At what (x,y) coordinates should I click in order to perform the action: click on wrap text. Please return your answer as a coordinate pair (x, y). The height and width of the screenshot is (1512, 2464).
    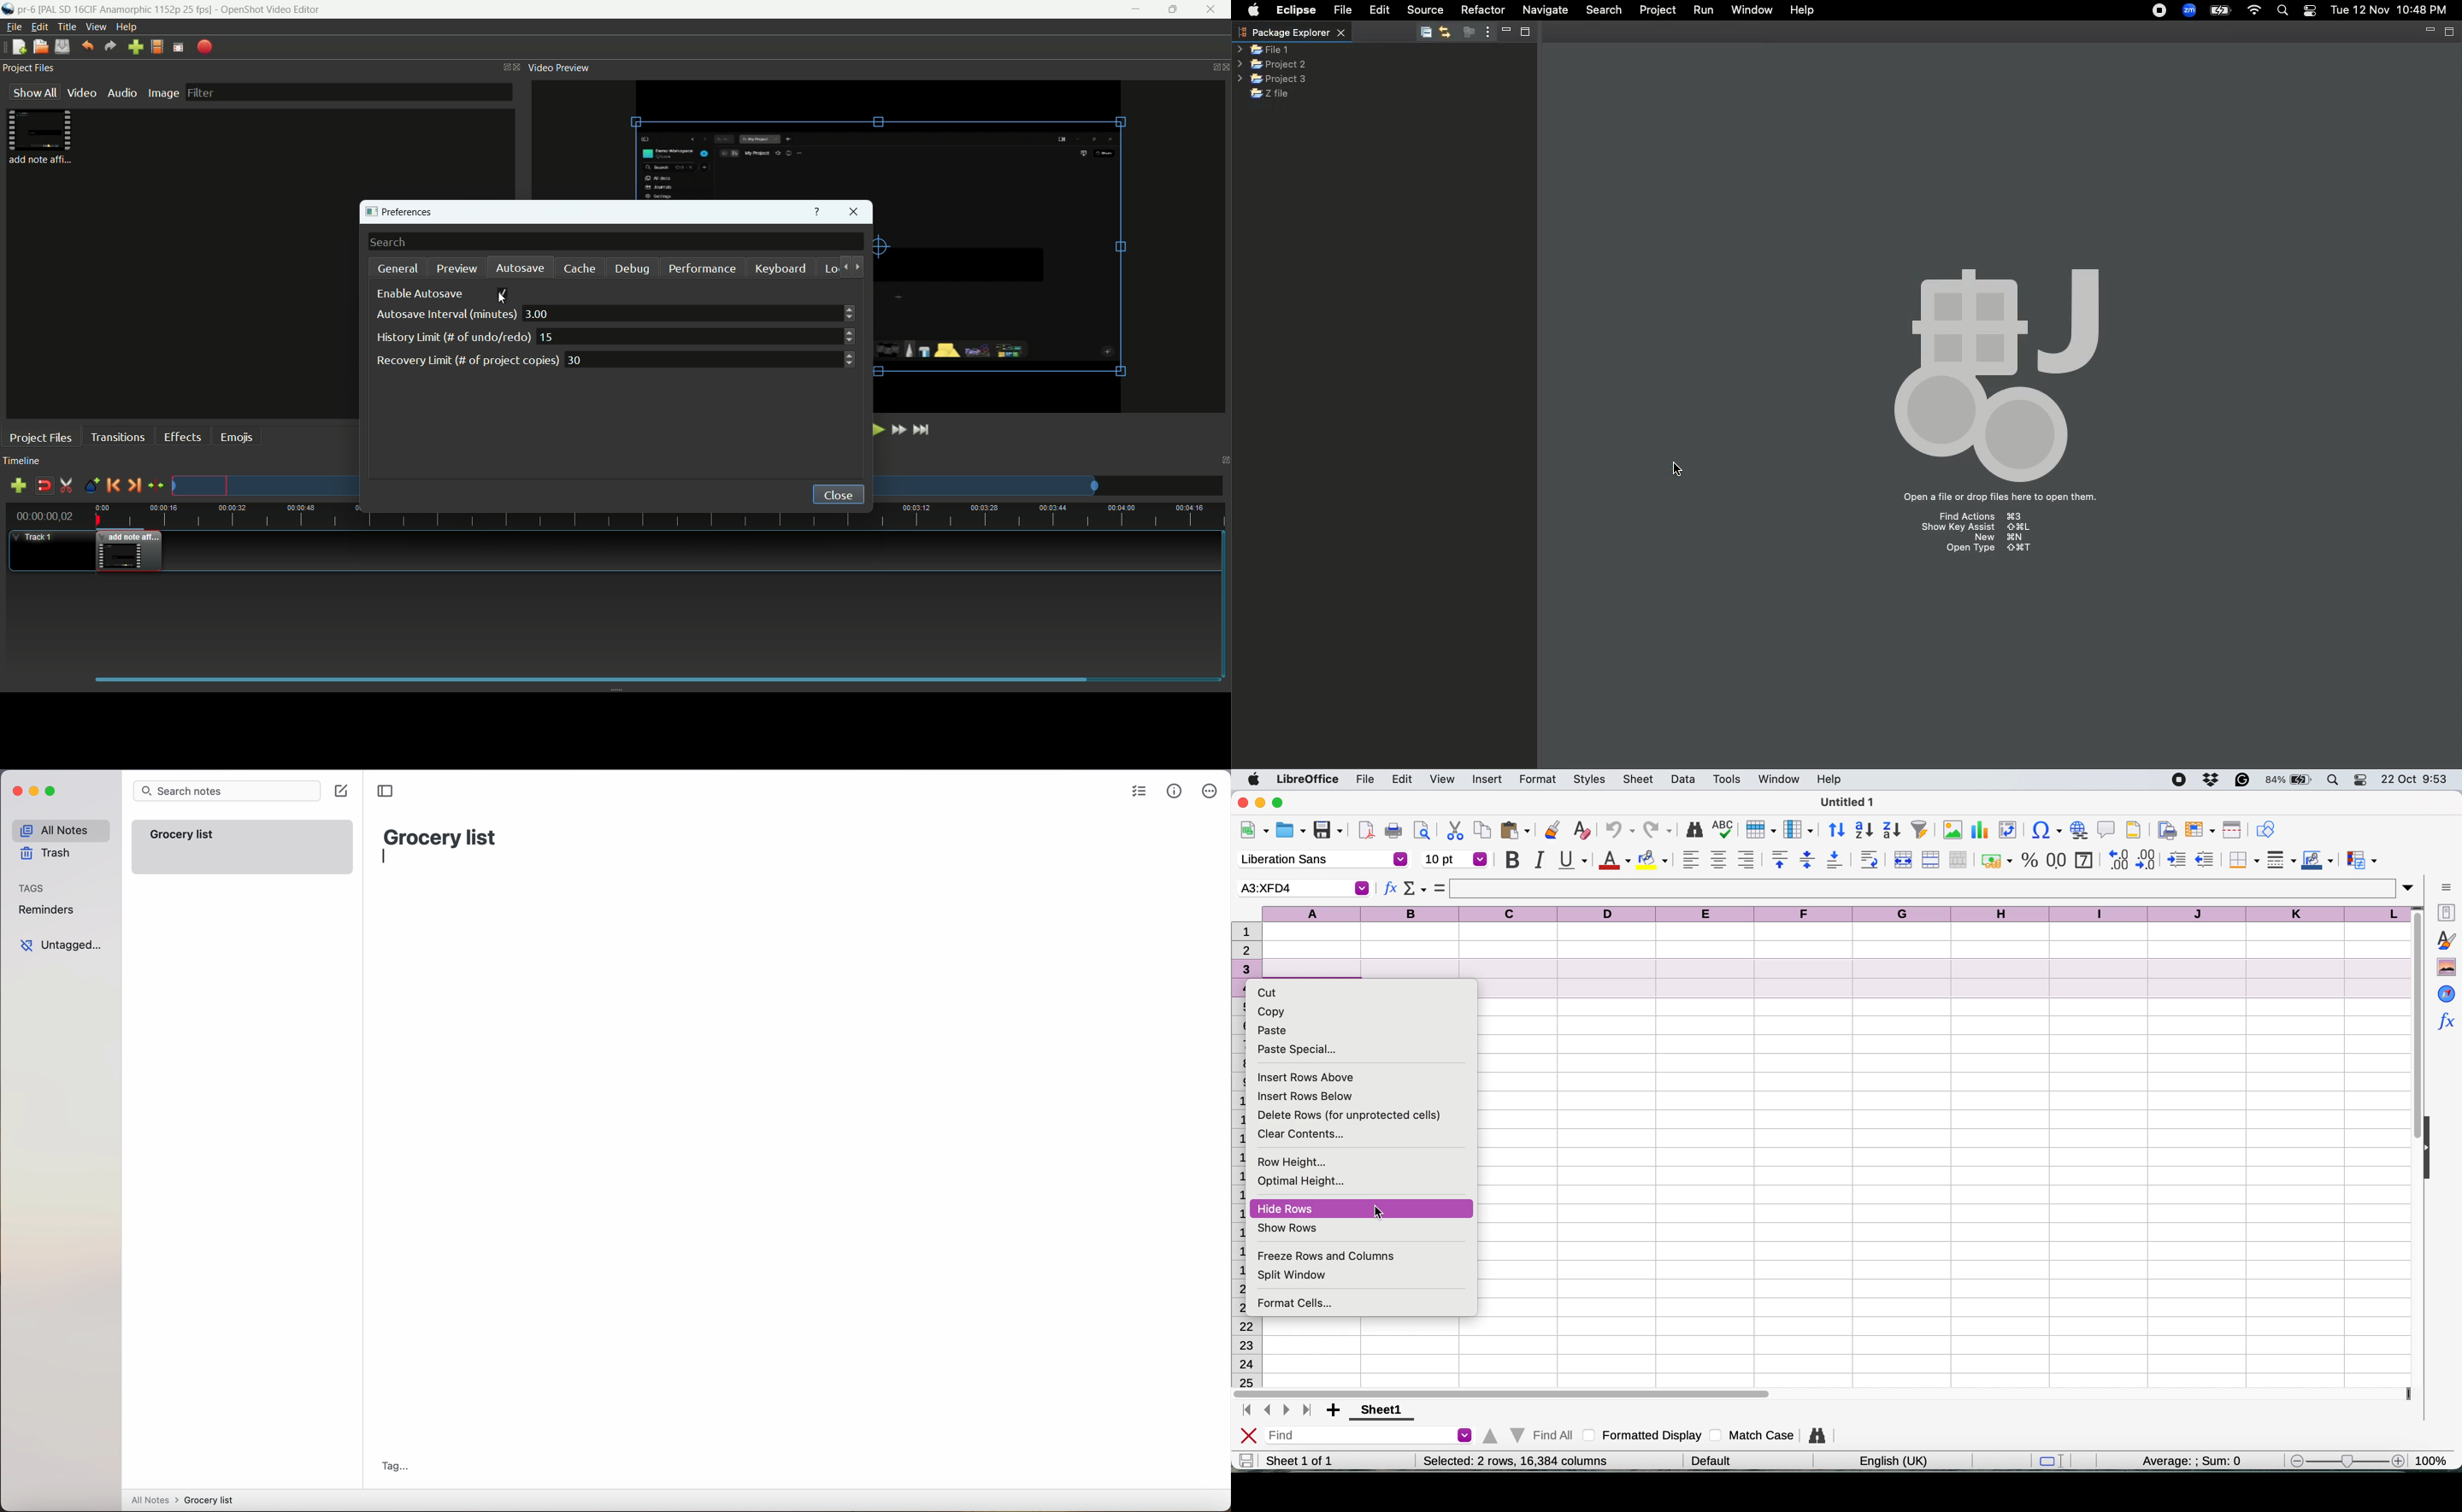
    Looking at the image, I should click on (1869, 859).